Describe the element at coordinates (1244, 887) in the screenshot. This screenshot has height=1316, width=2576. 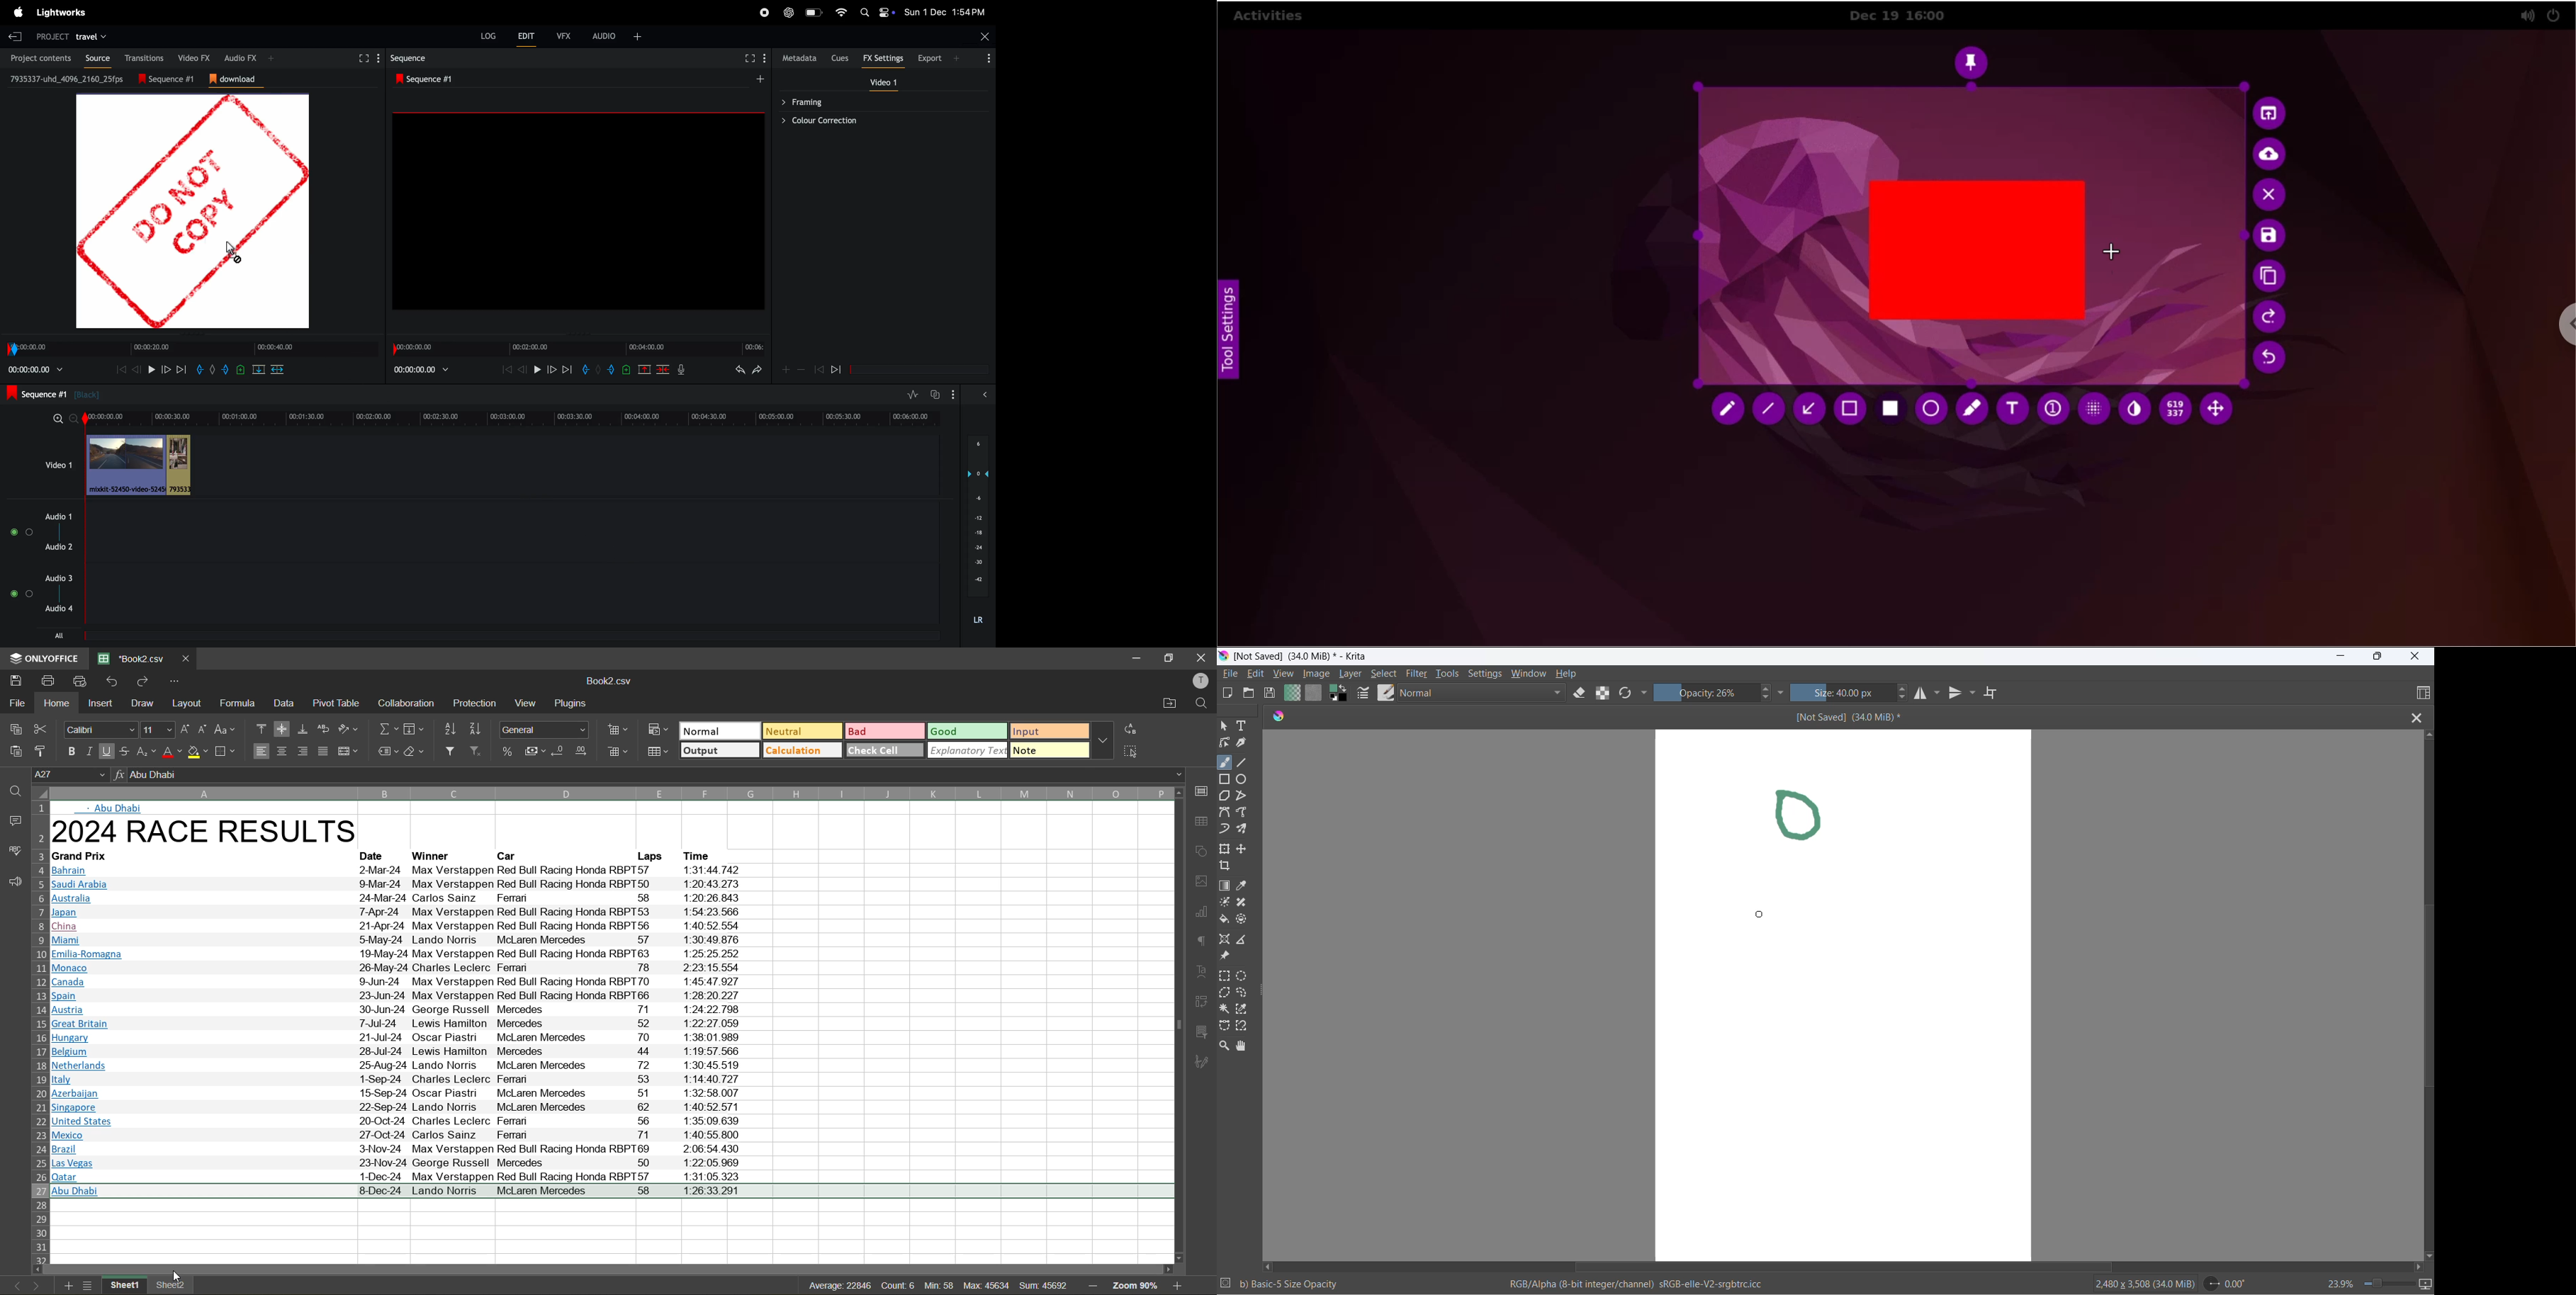
I see `sample a color from image` at that location.